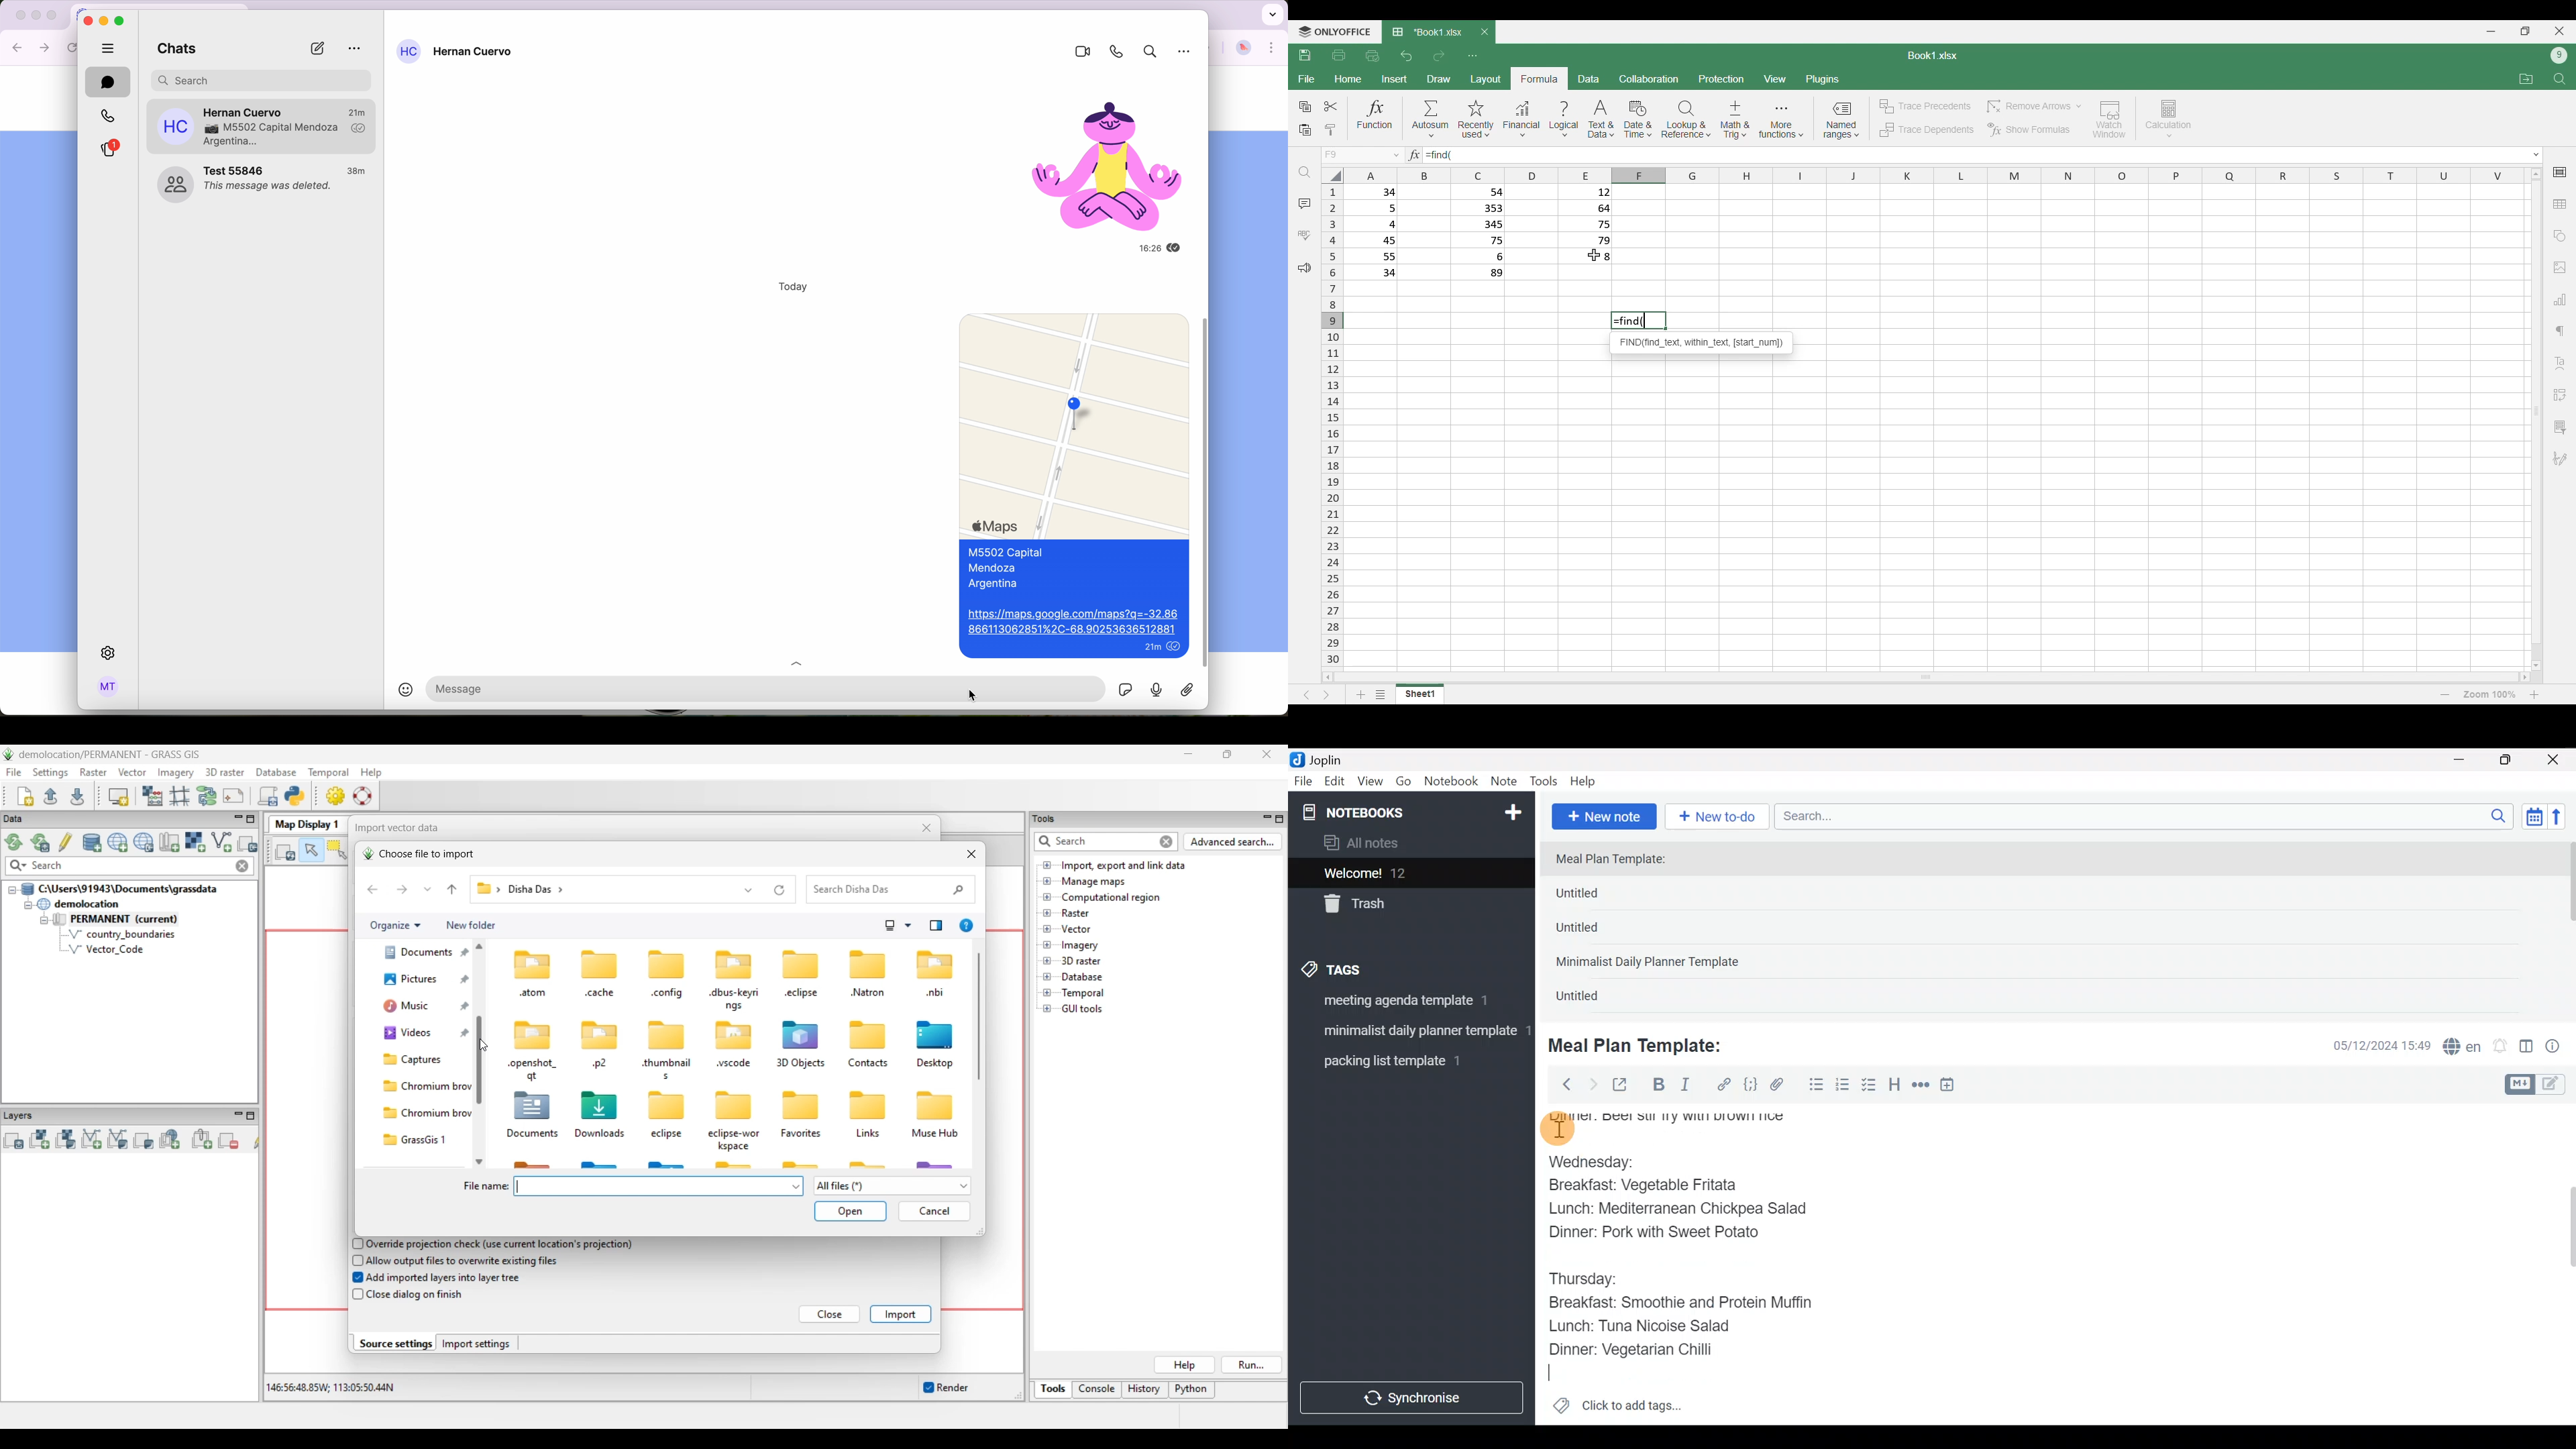 This screenshot has height=1456, width=2576. I want to click on Zoom in, so click(2534, 694).